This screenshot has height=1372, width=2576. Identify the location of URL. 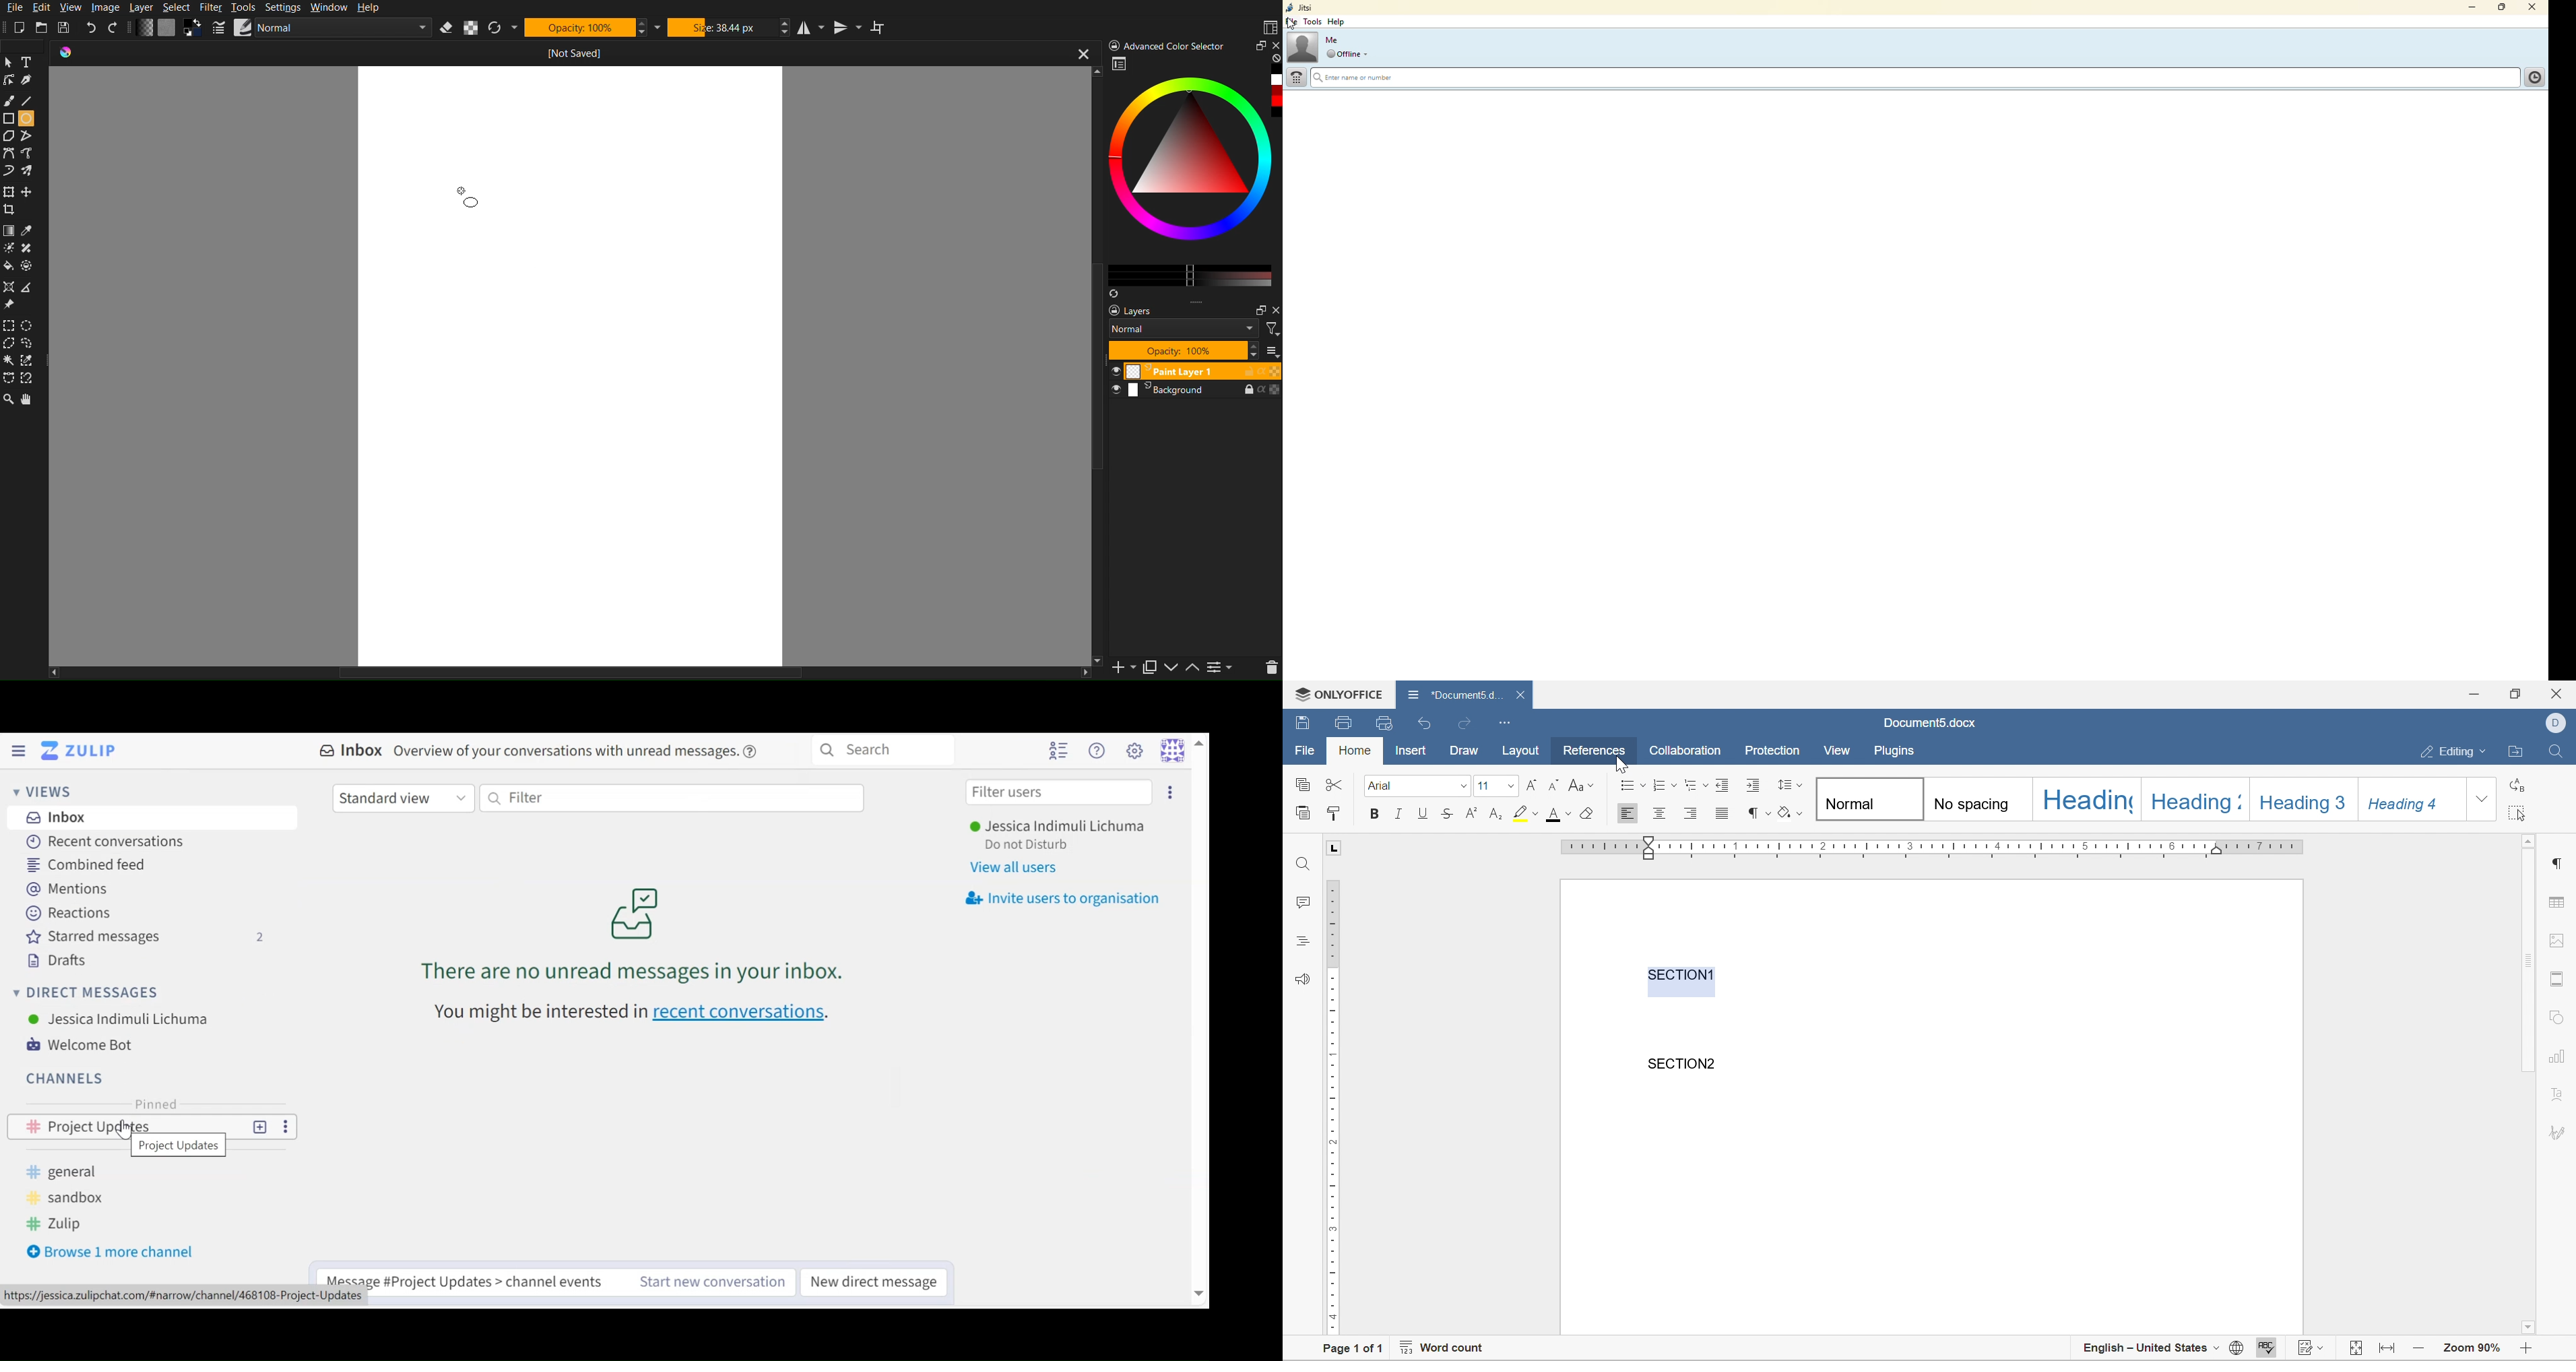
(190, 1294).